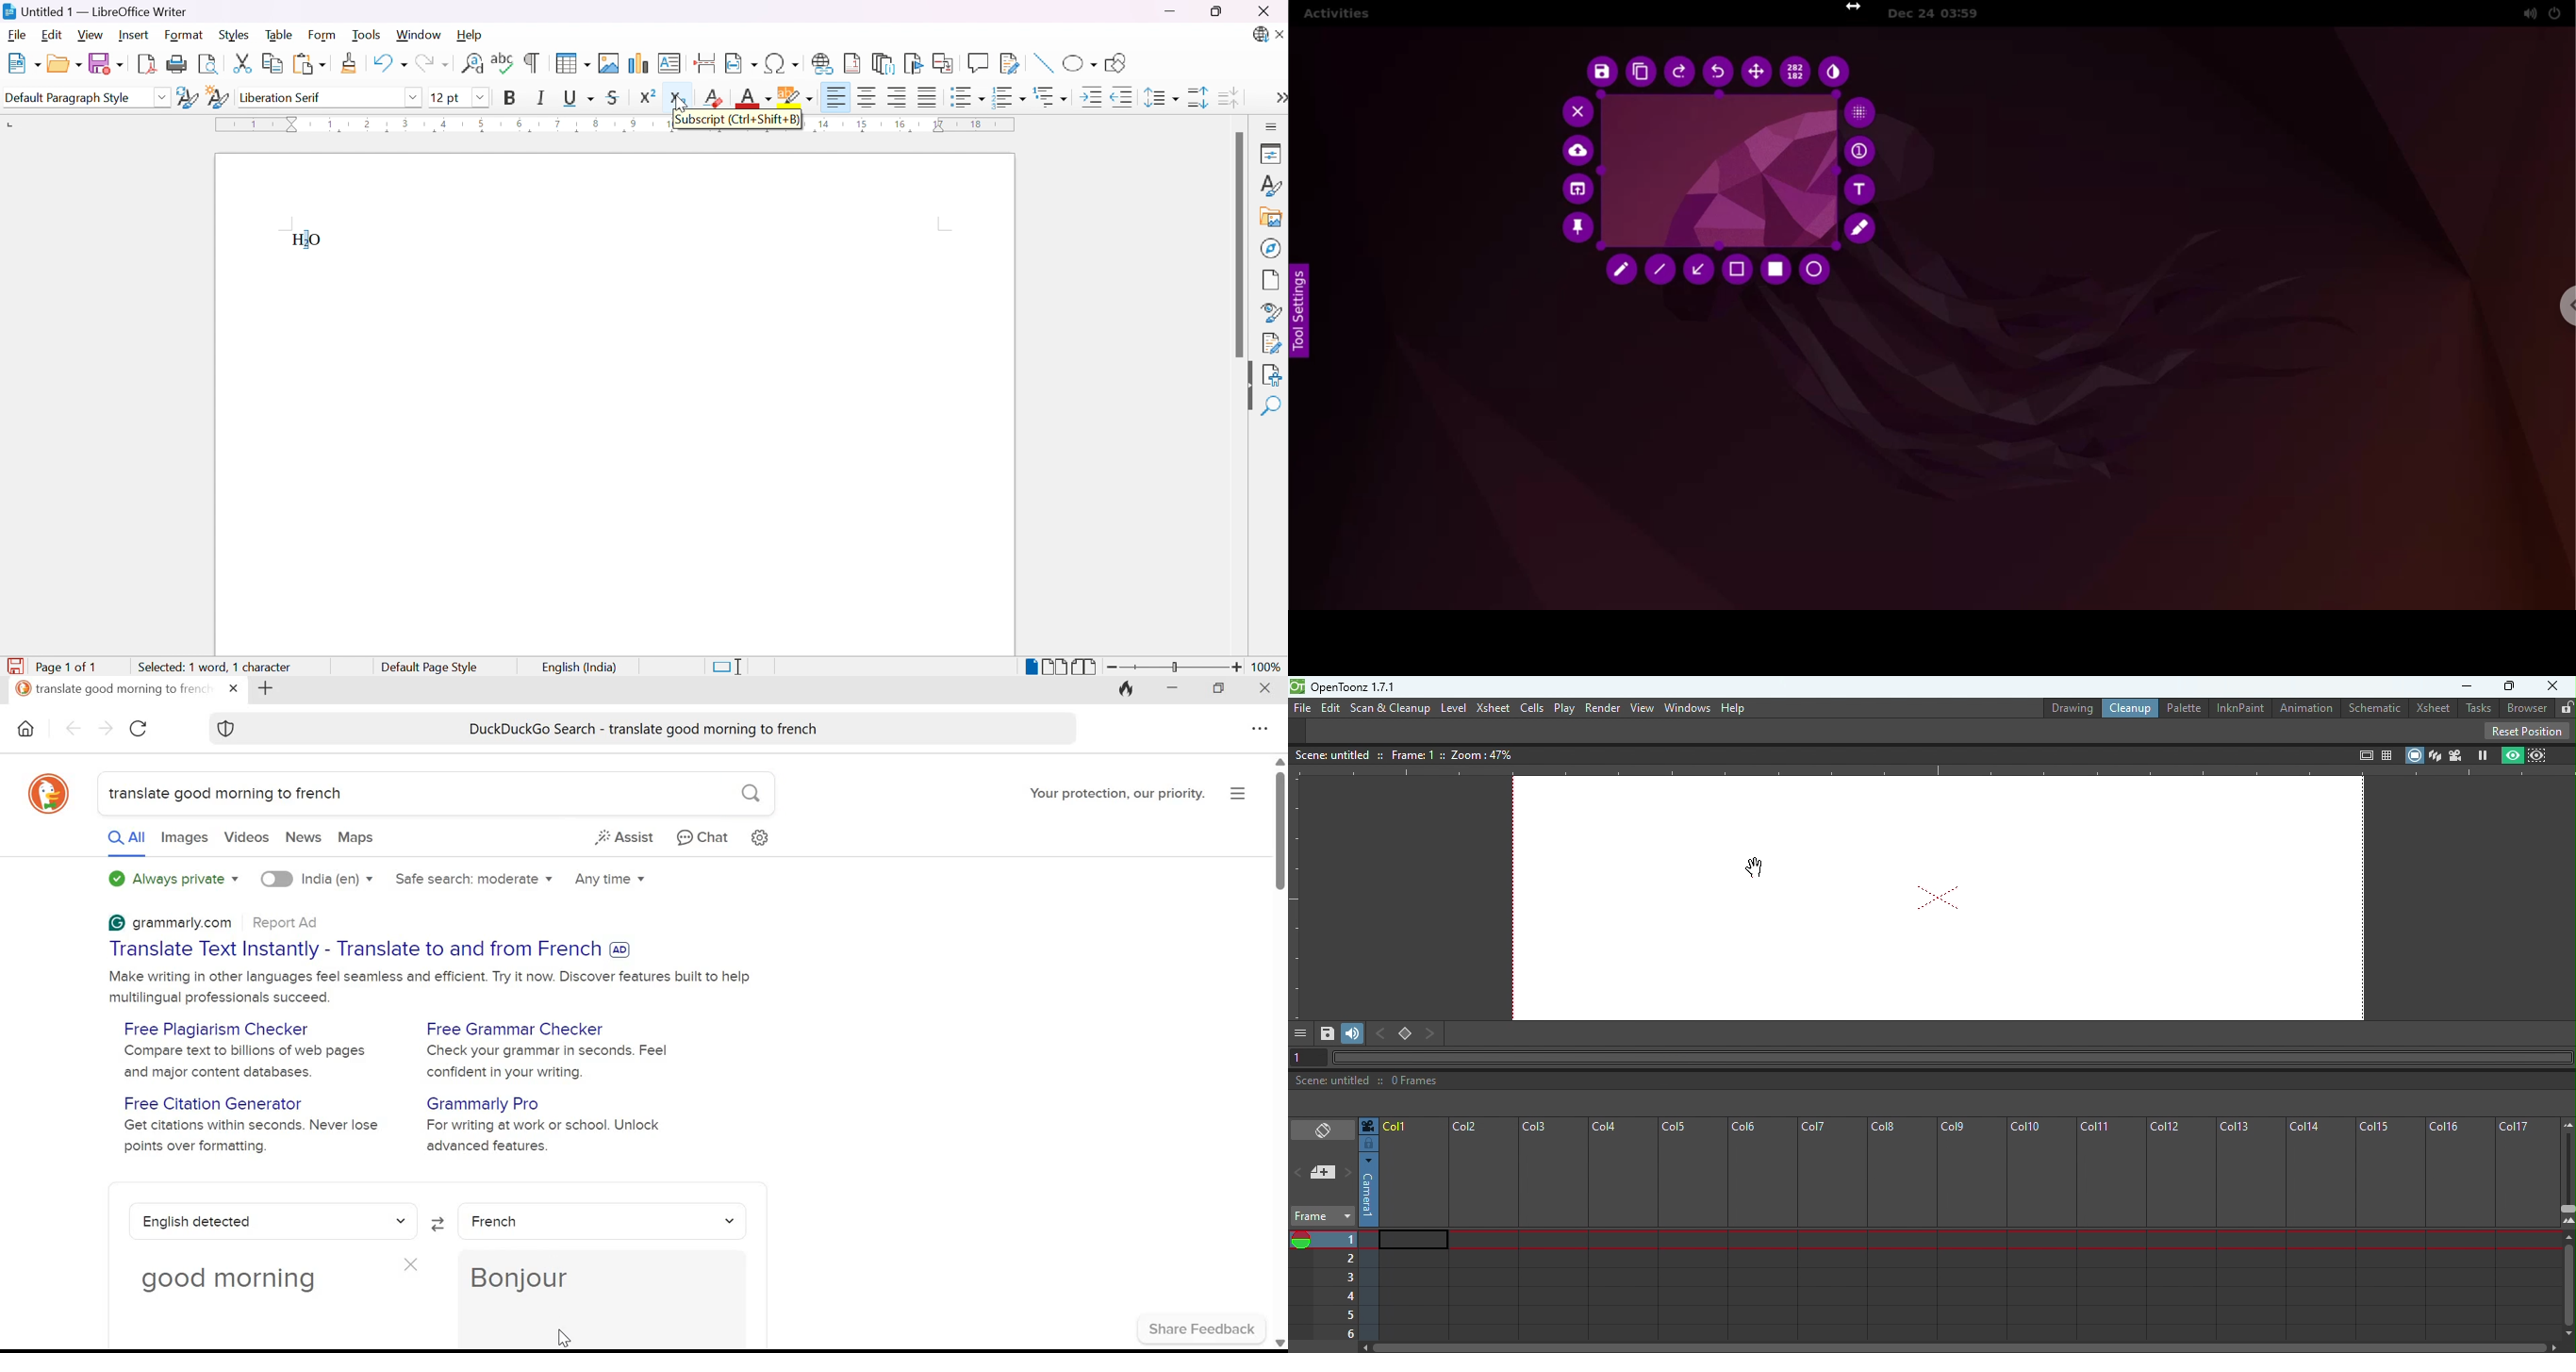 The height and width of the screenshot is (1372, 2576). What do you see at coordinates (783, 64) in the screenshot?
I see `Insert special characters` at bounding box center [783, 64].